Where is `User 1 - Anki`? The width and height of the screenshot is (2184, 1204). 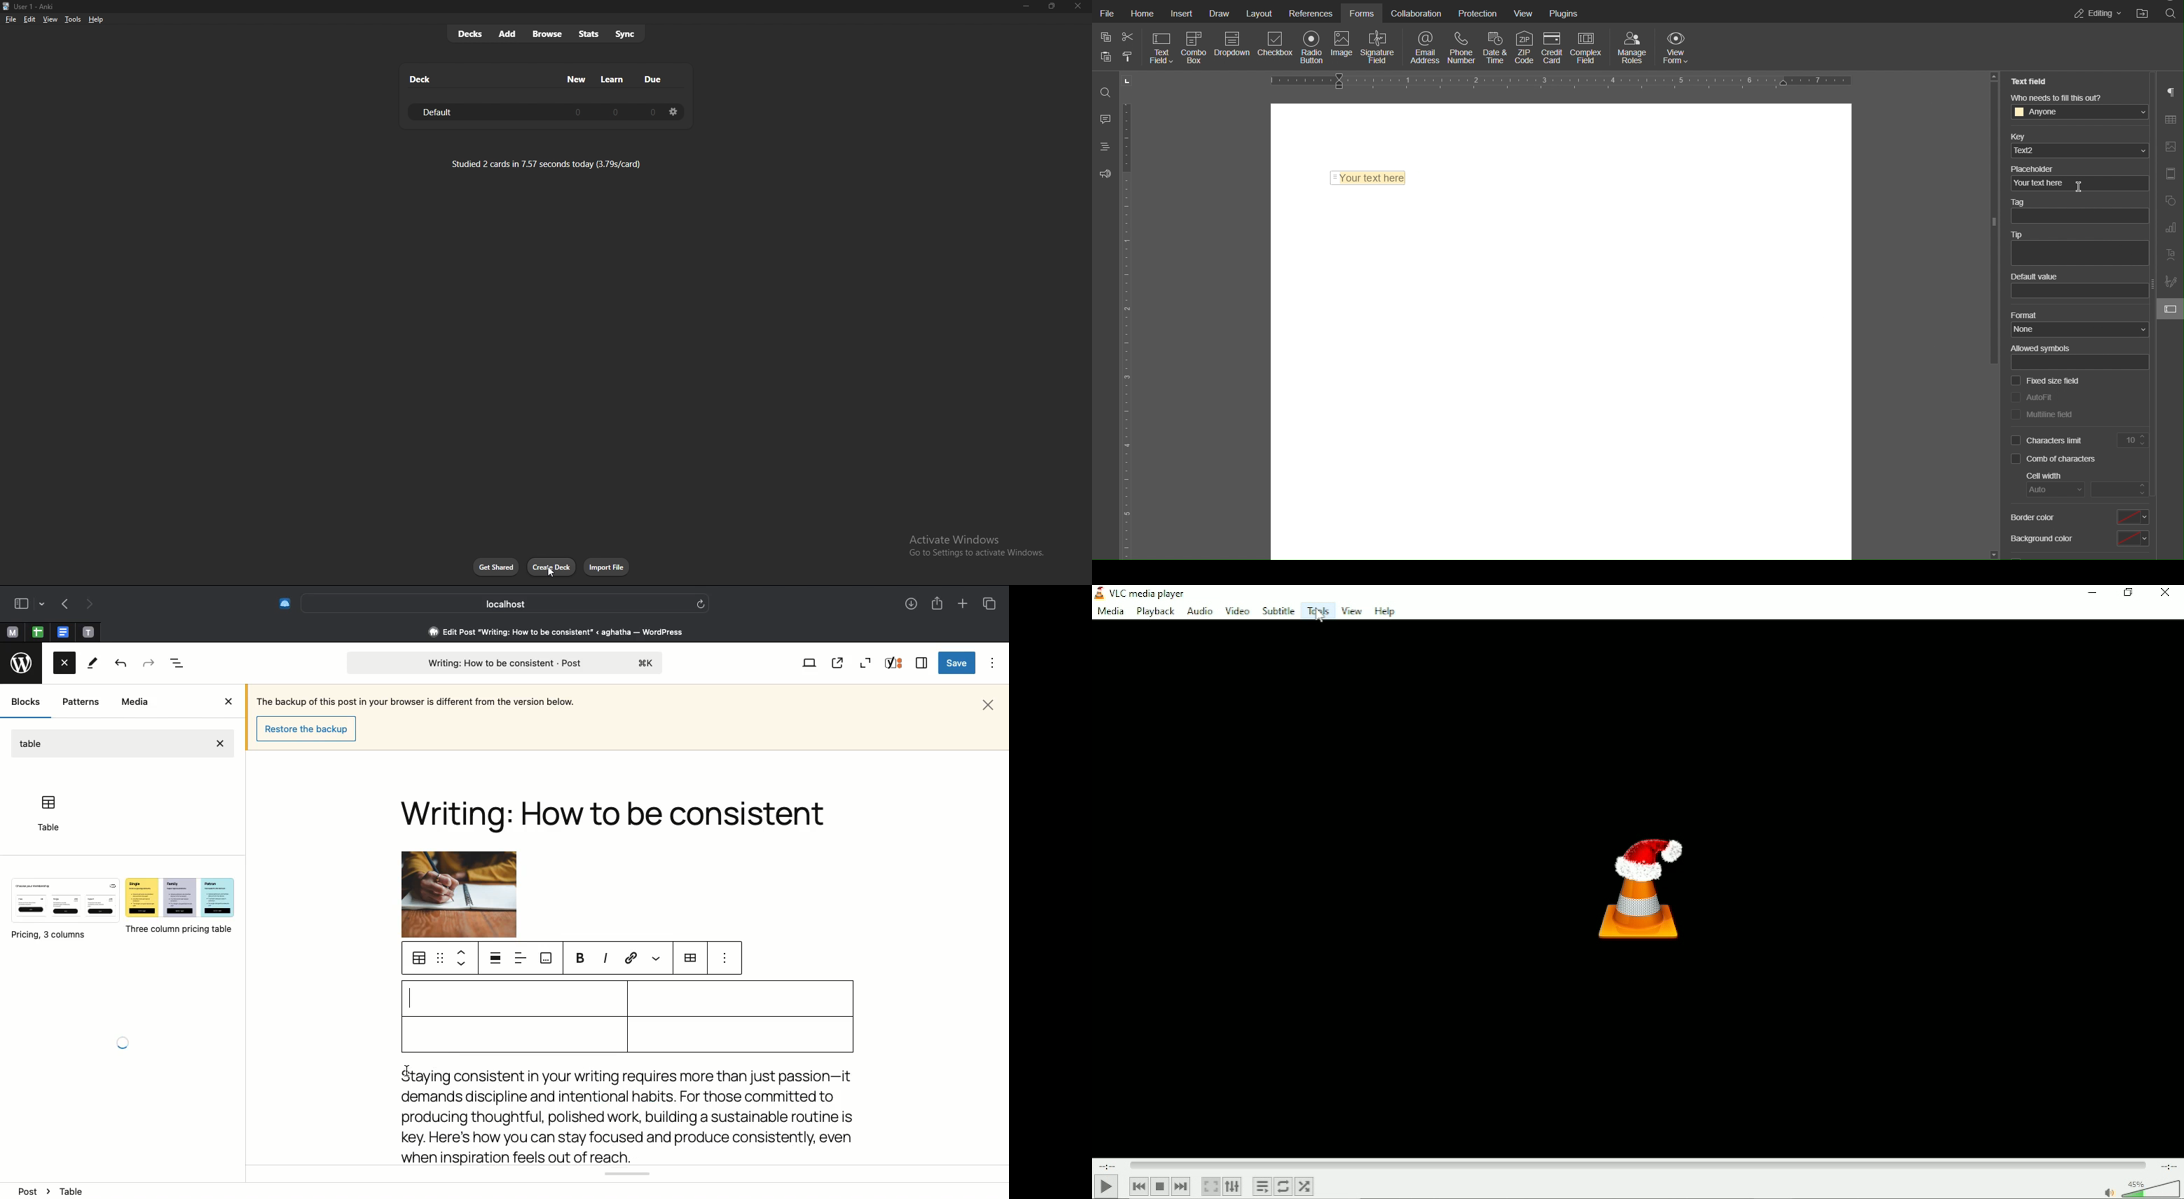
User 1 - Anki is located at coordinates (38, 7).